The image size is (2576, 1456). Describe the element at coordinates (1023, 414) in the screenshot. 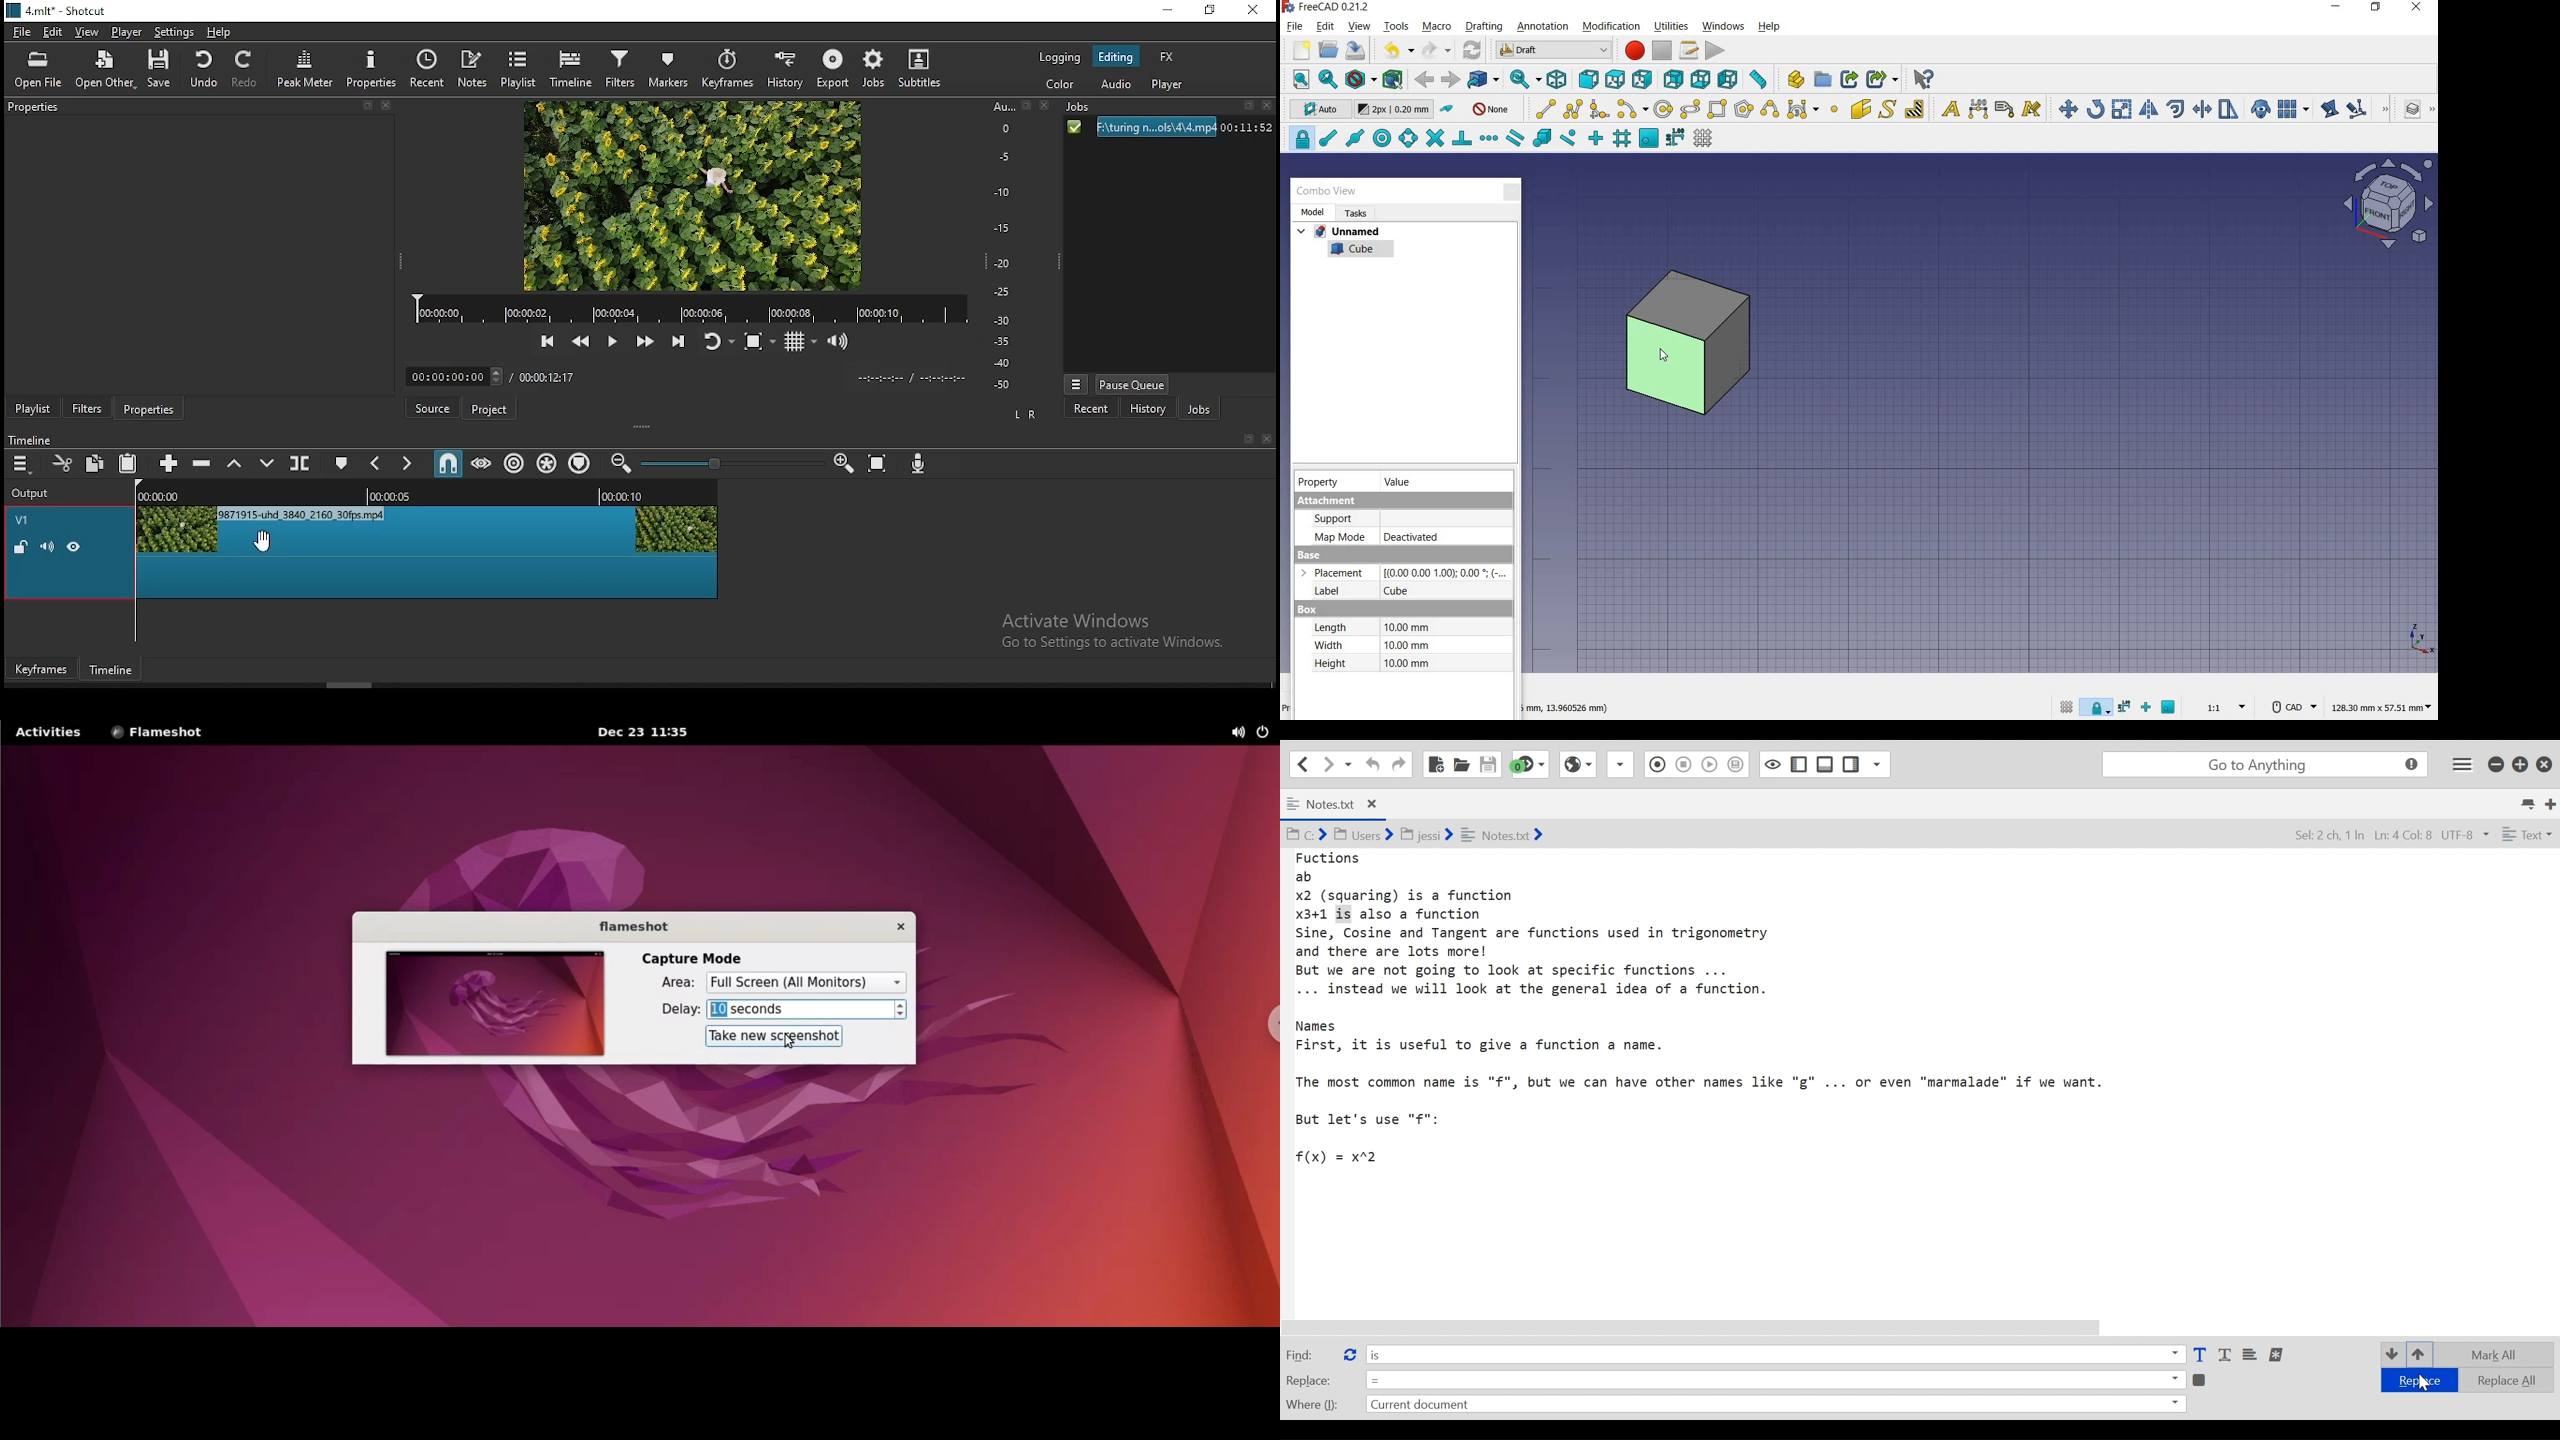

I see `Left Right` at that location.